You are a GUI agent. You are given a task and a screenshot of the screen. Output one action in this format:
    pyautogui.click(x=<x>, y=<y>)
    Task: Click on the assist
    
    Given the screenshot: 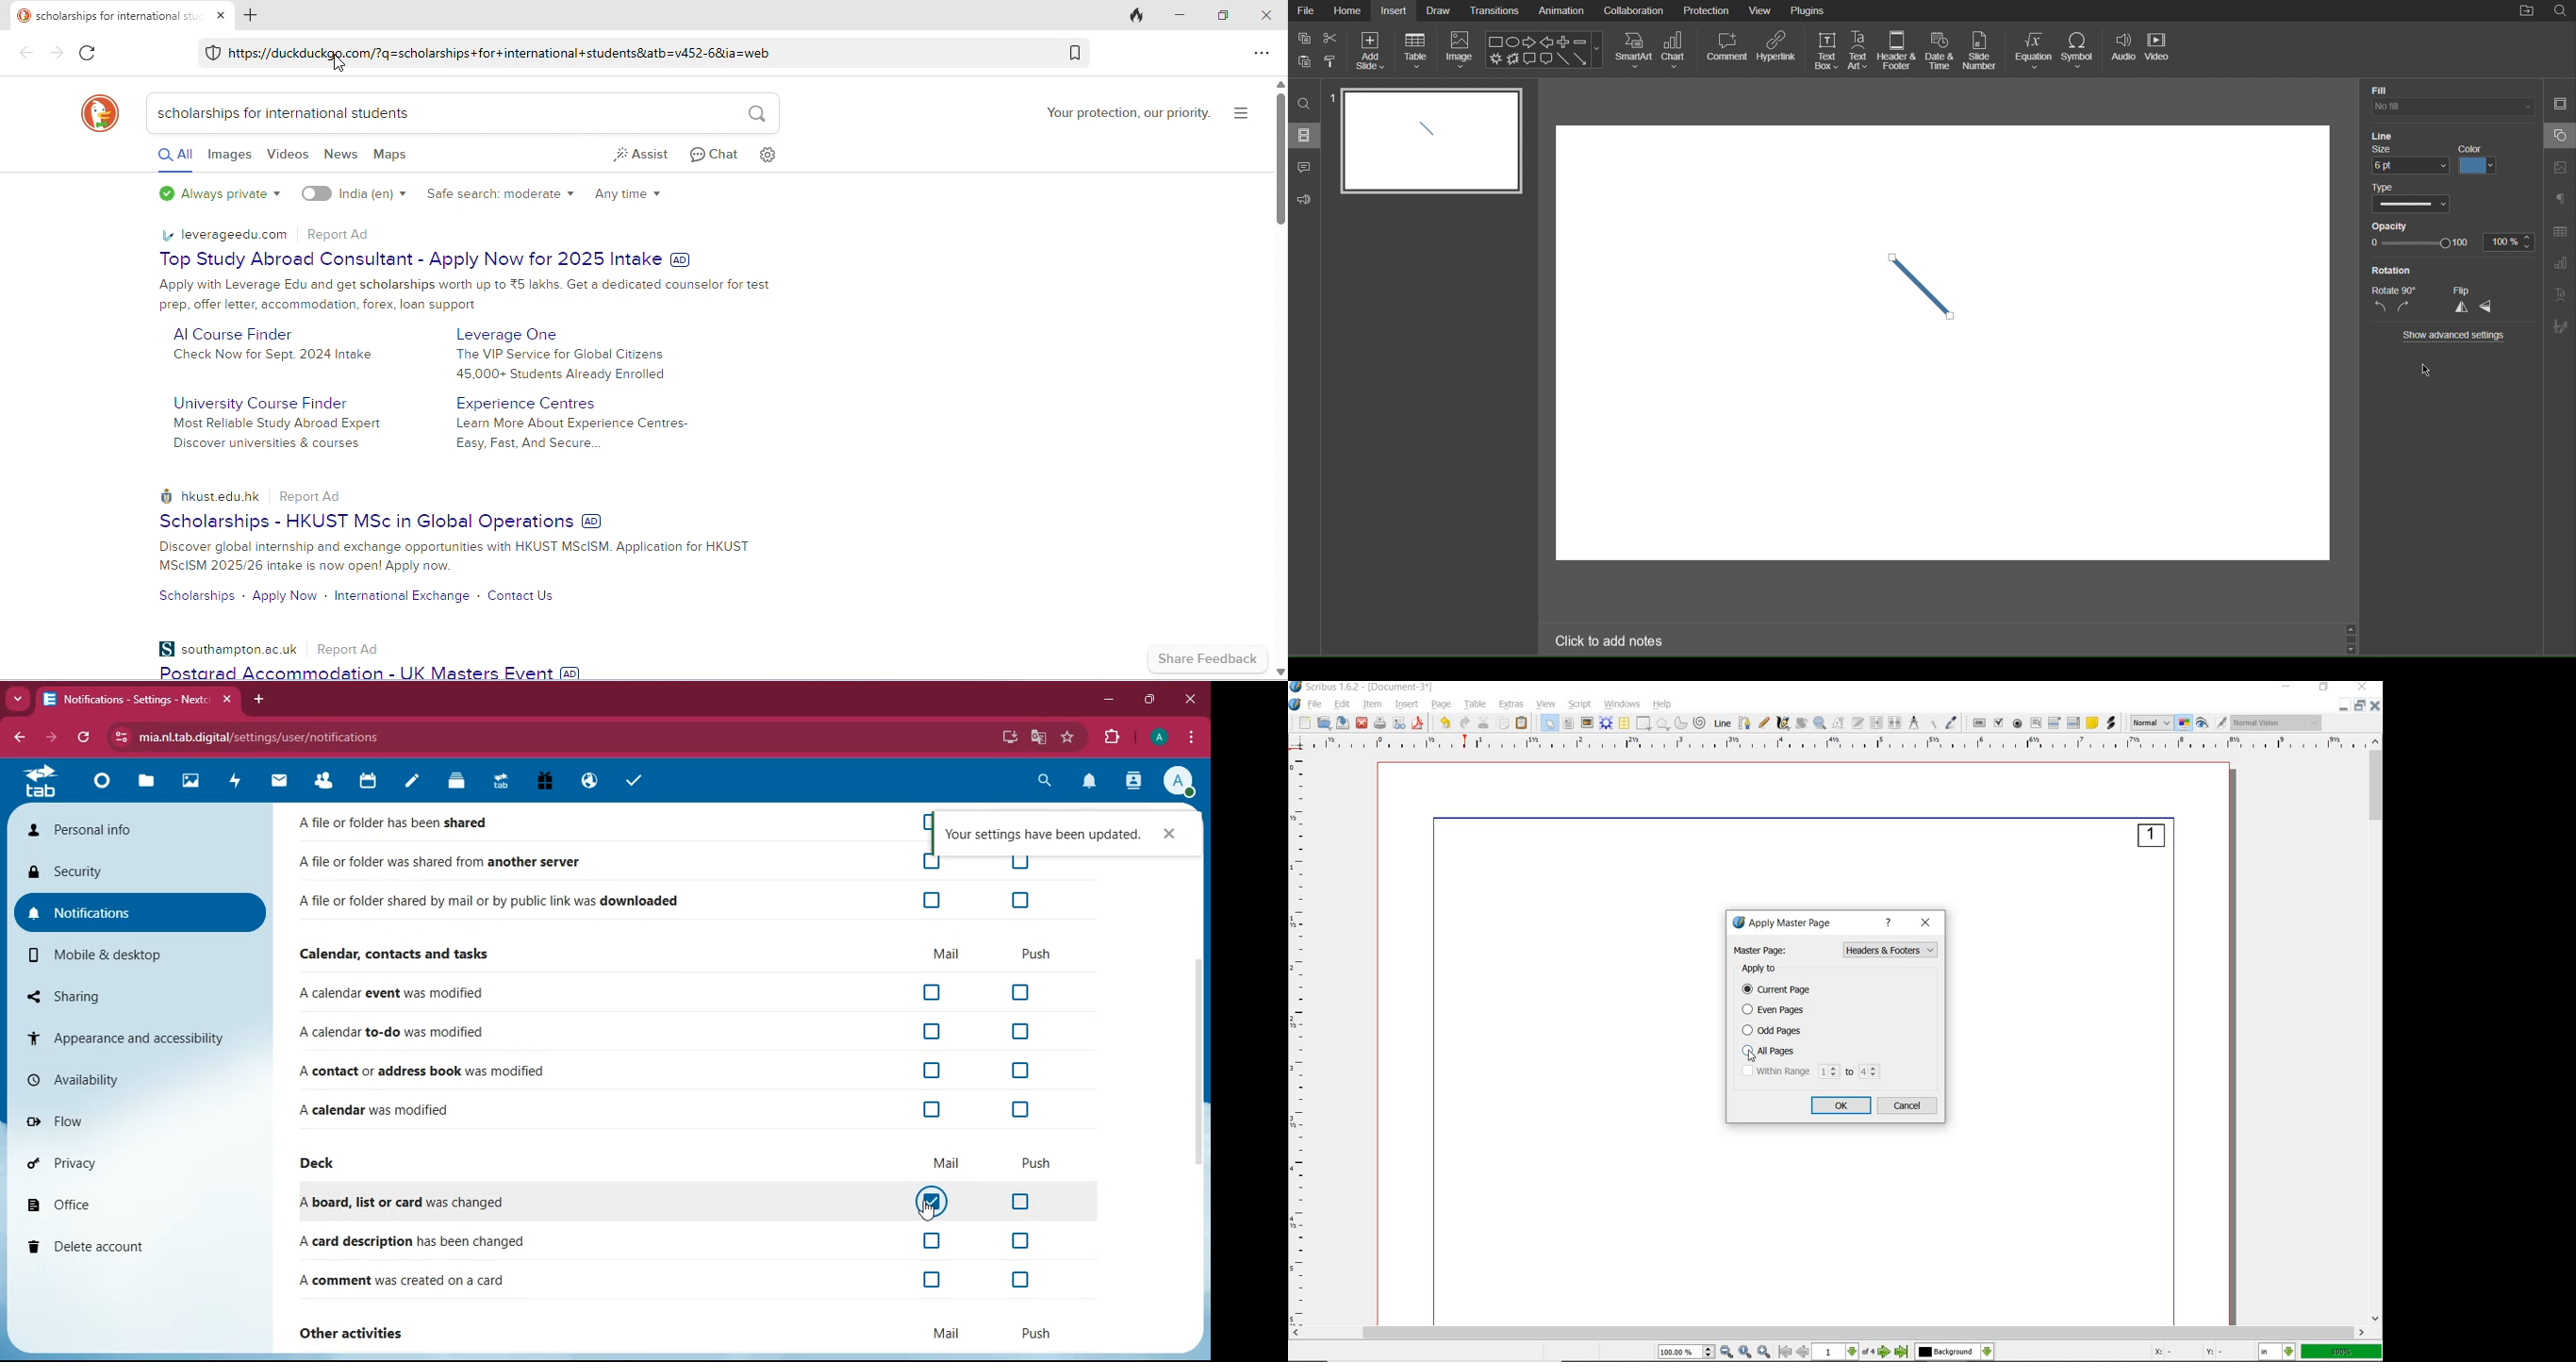 What is the action you would take?
    pyautogui.click(x=641, y=154)
    